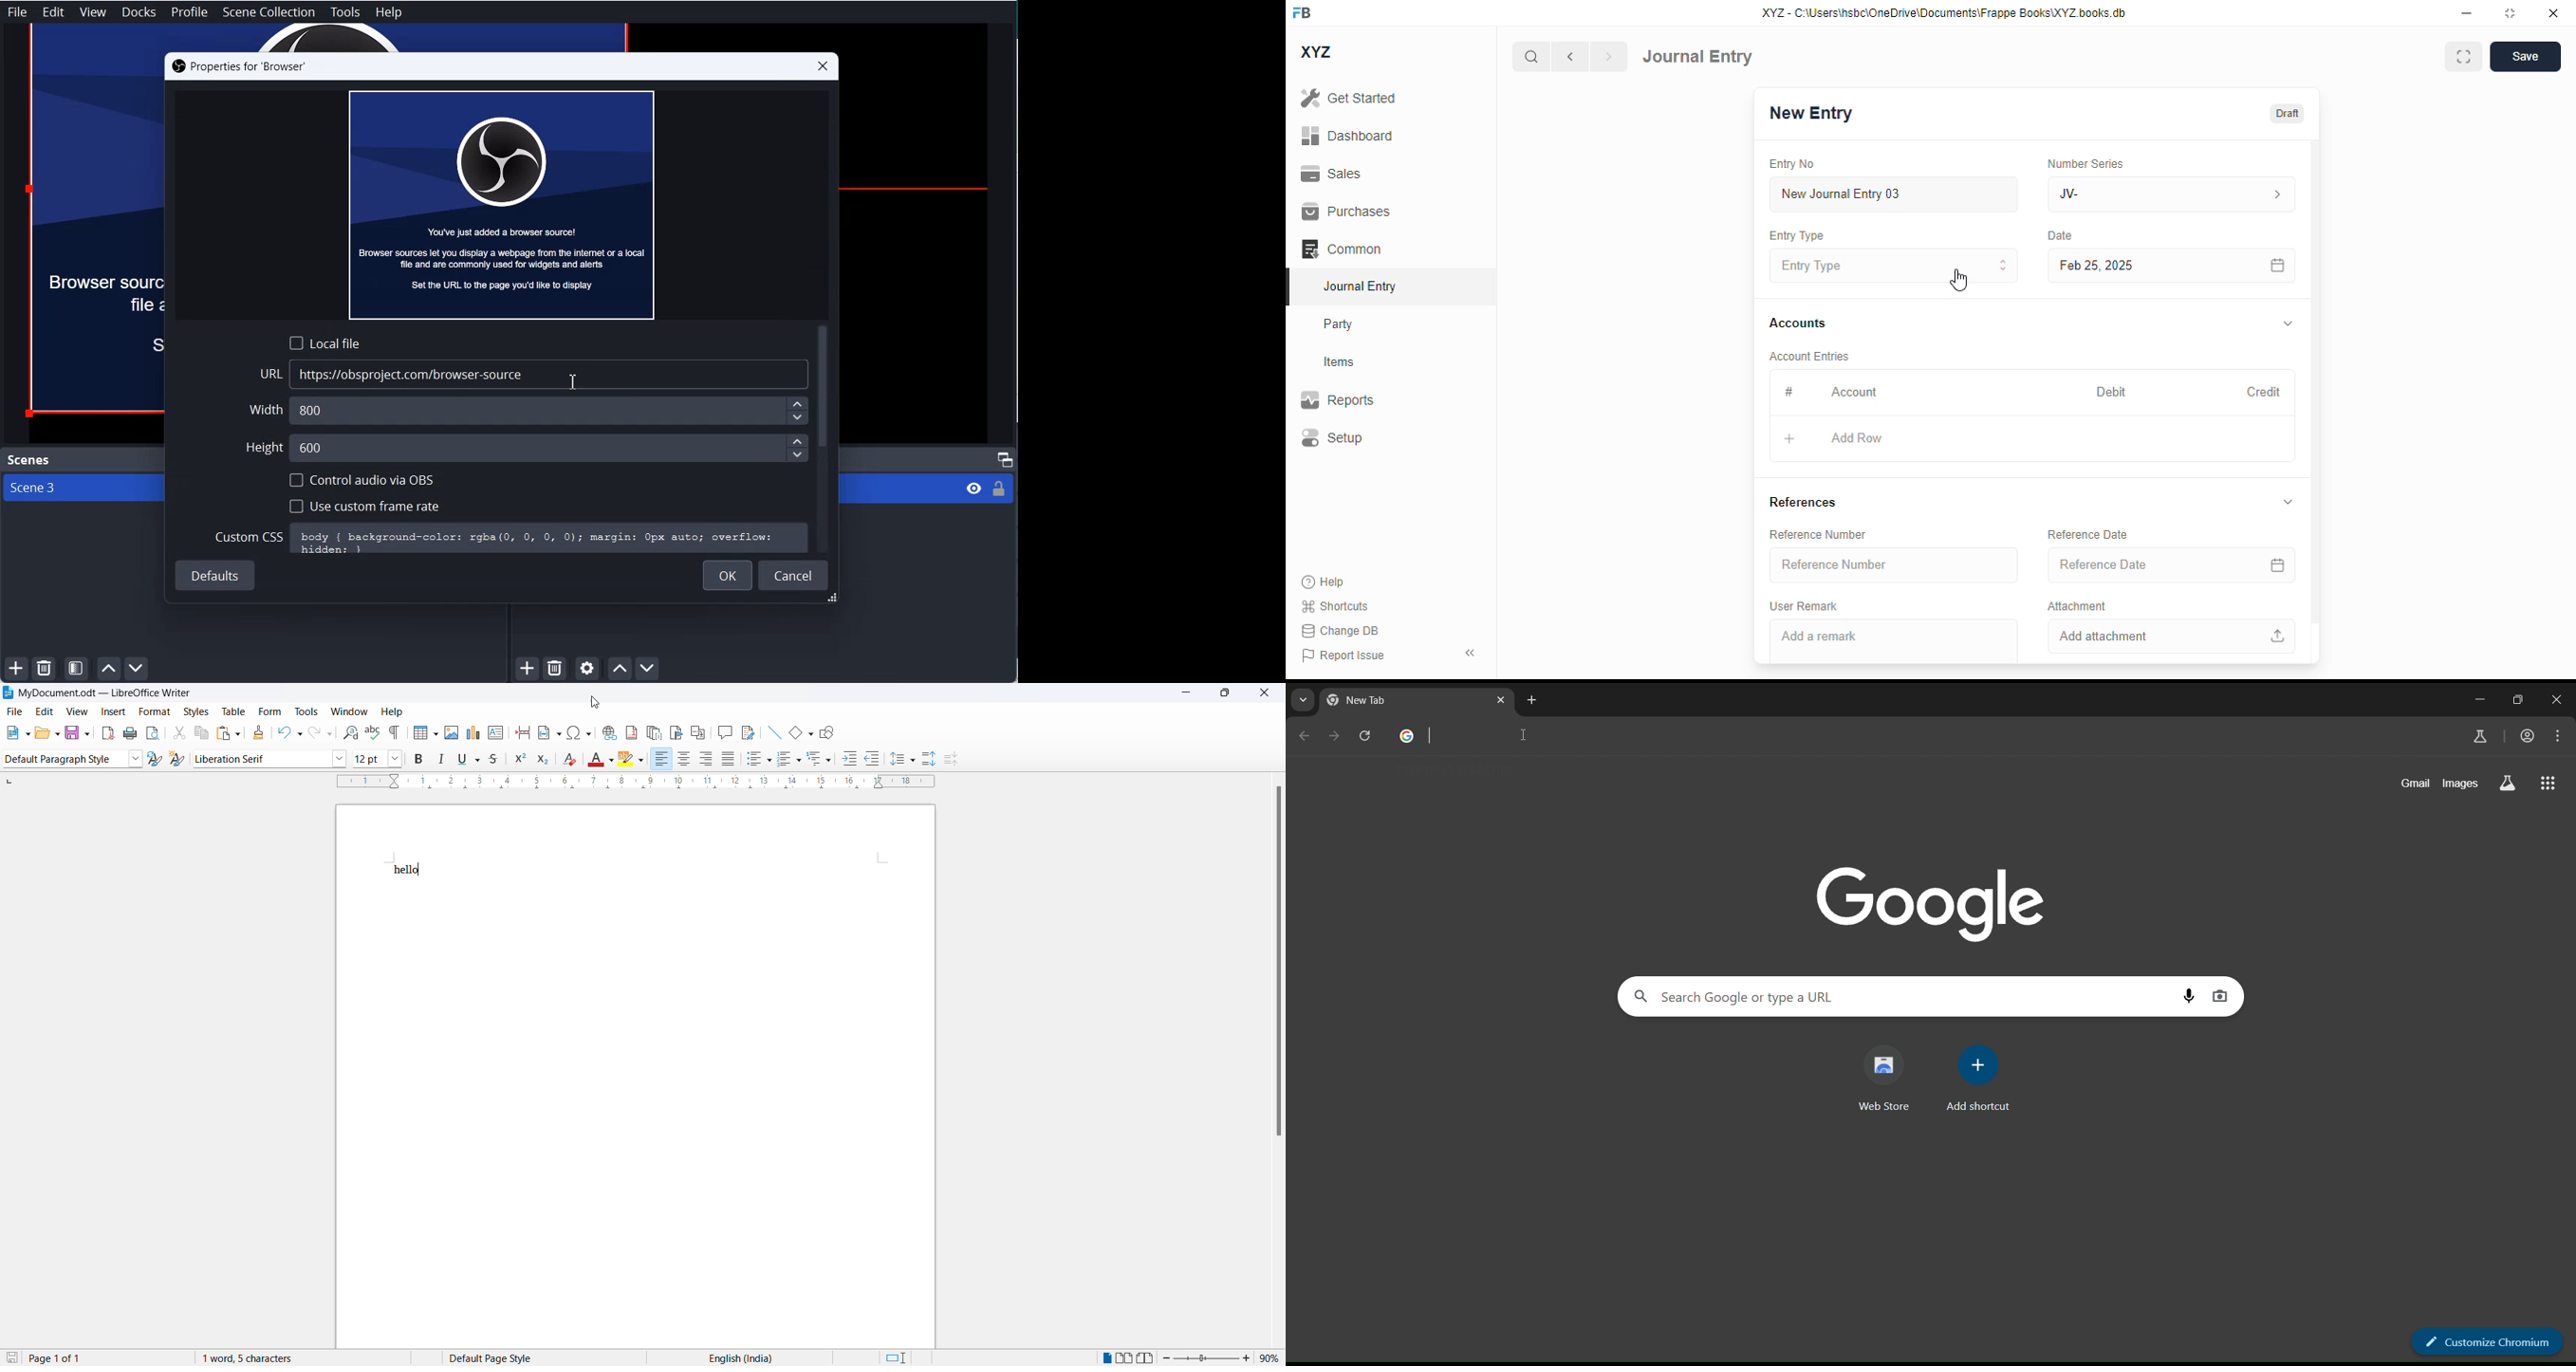 The image size is (2576, 1372). Describe the element at coordinates (2526, 57) in the screenshot. I see `save` at that location.